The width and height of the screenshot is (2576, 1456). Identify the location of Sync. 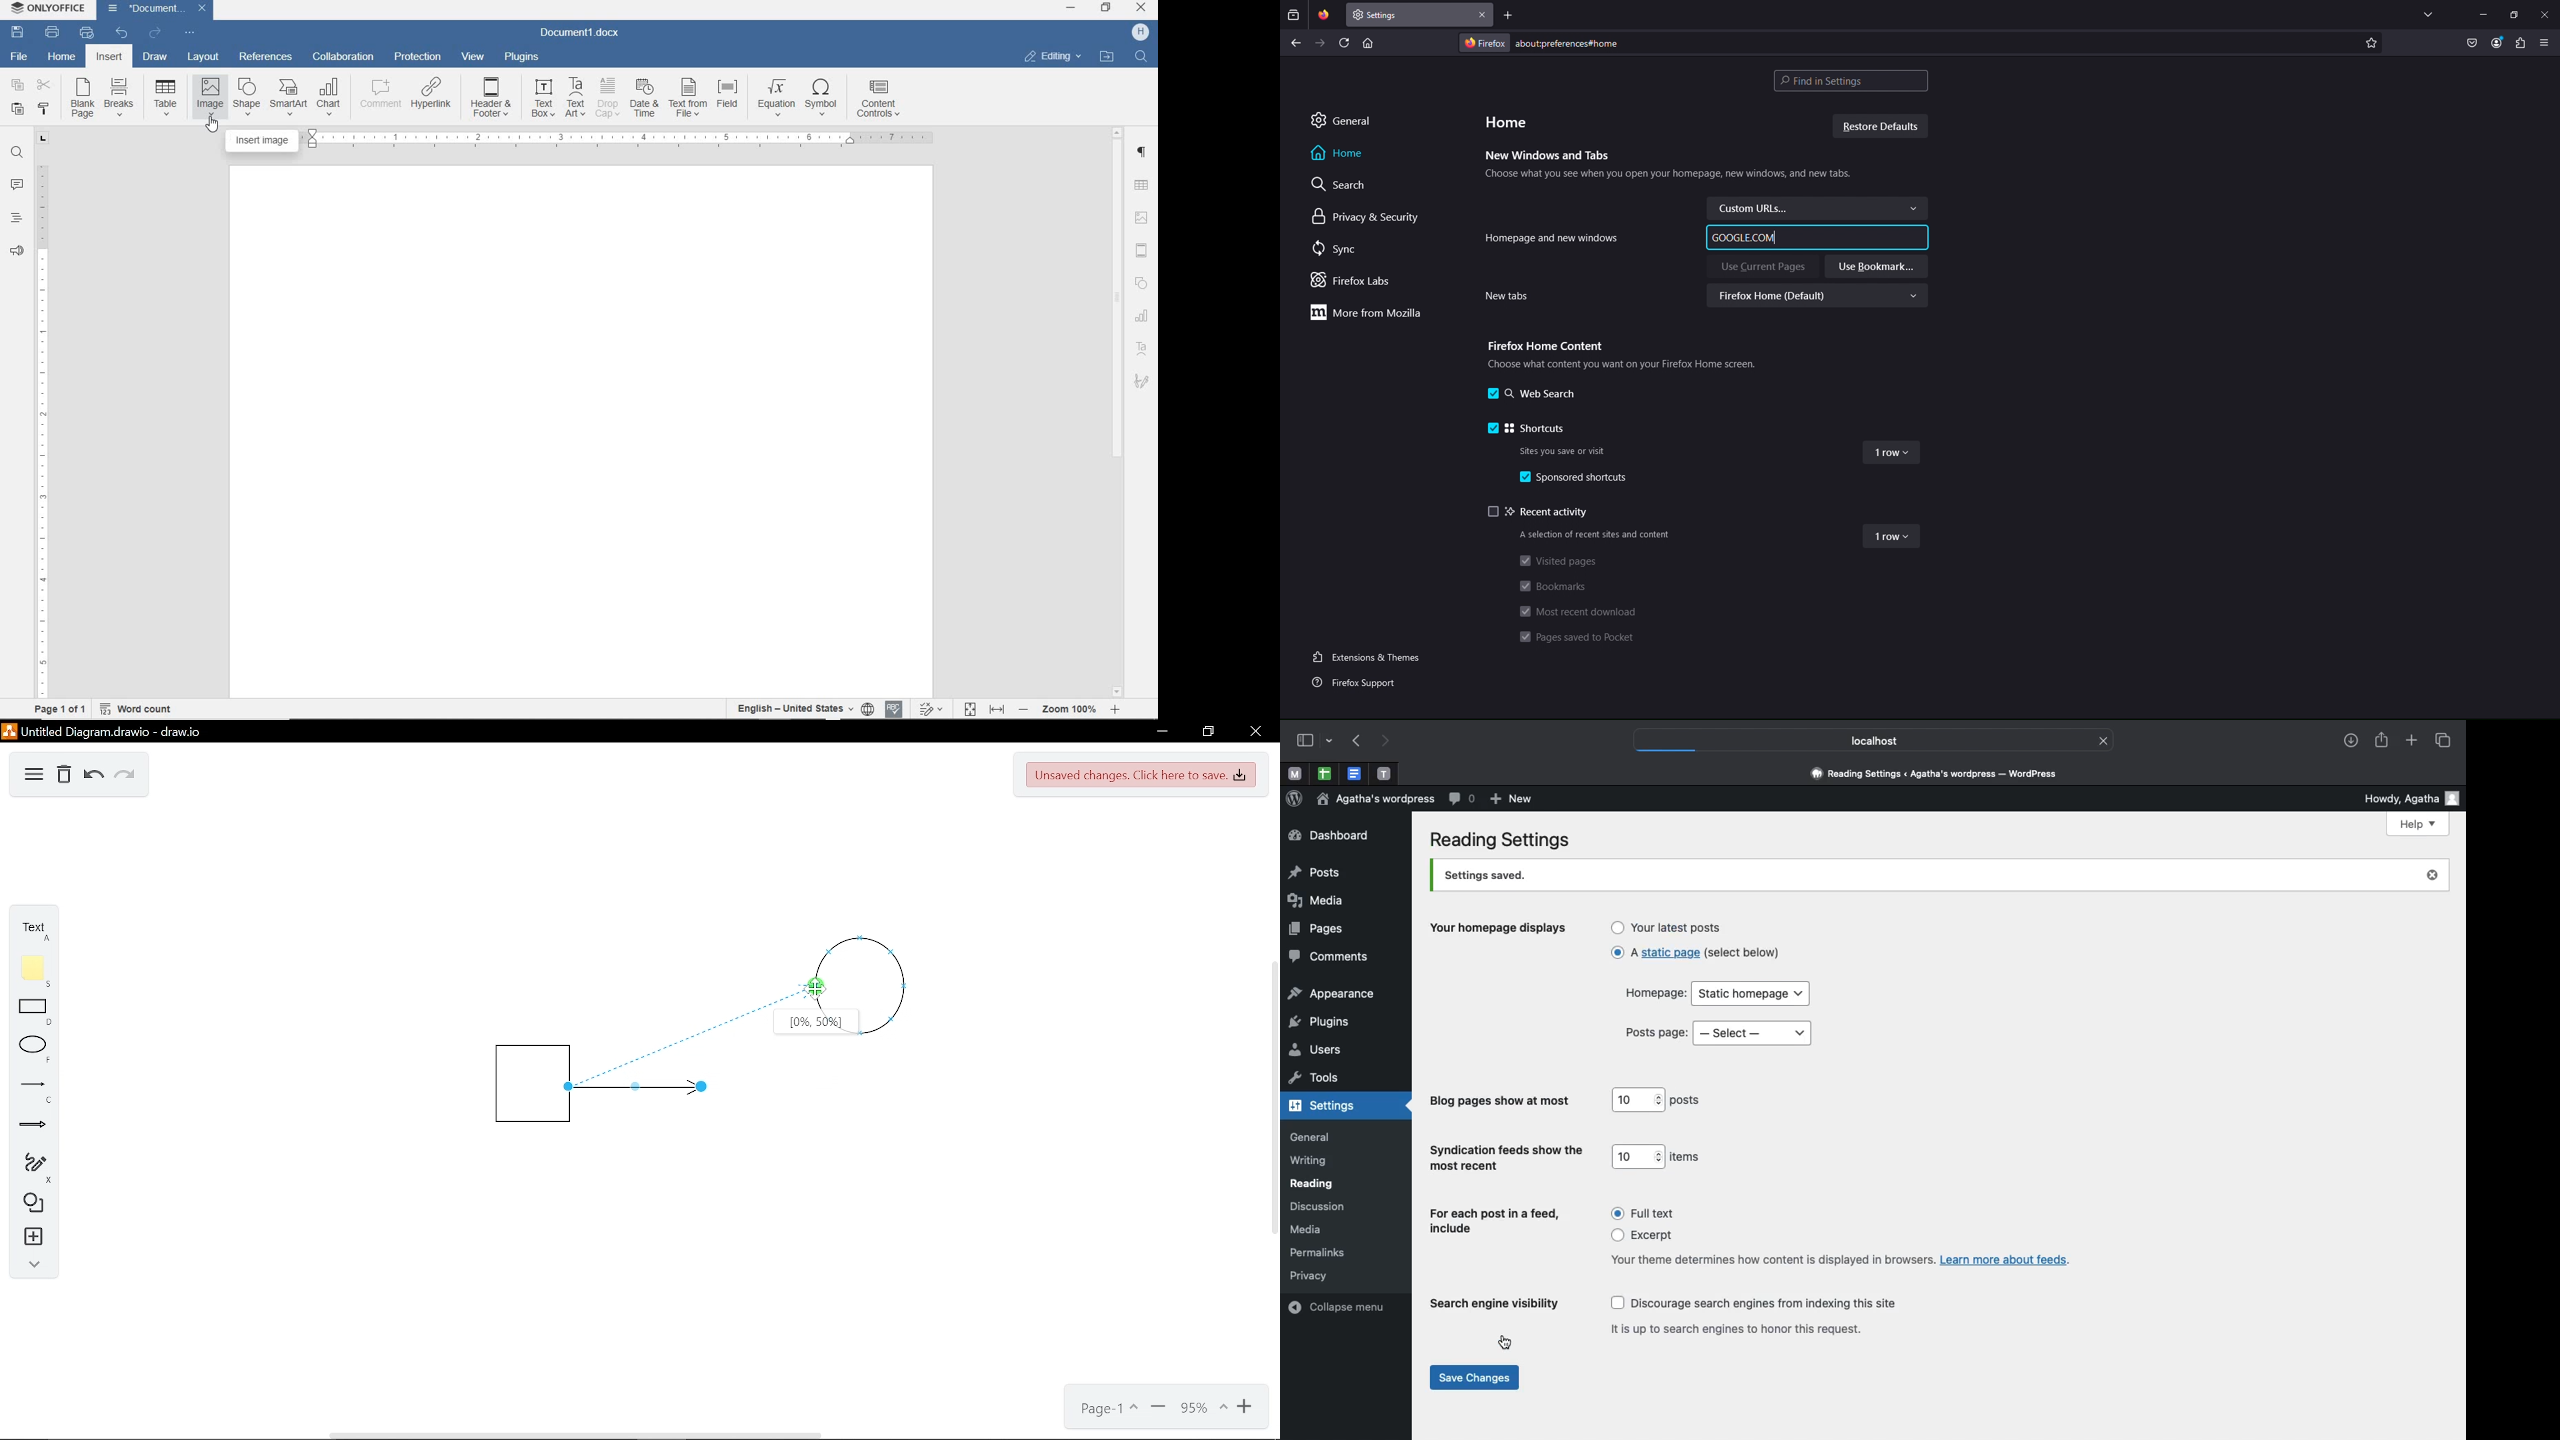
(1337, 249).